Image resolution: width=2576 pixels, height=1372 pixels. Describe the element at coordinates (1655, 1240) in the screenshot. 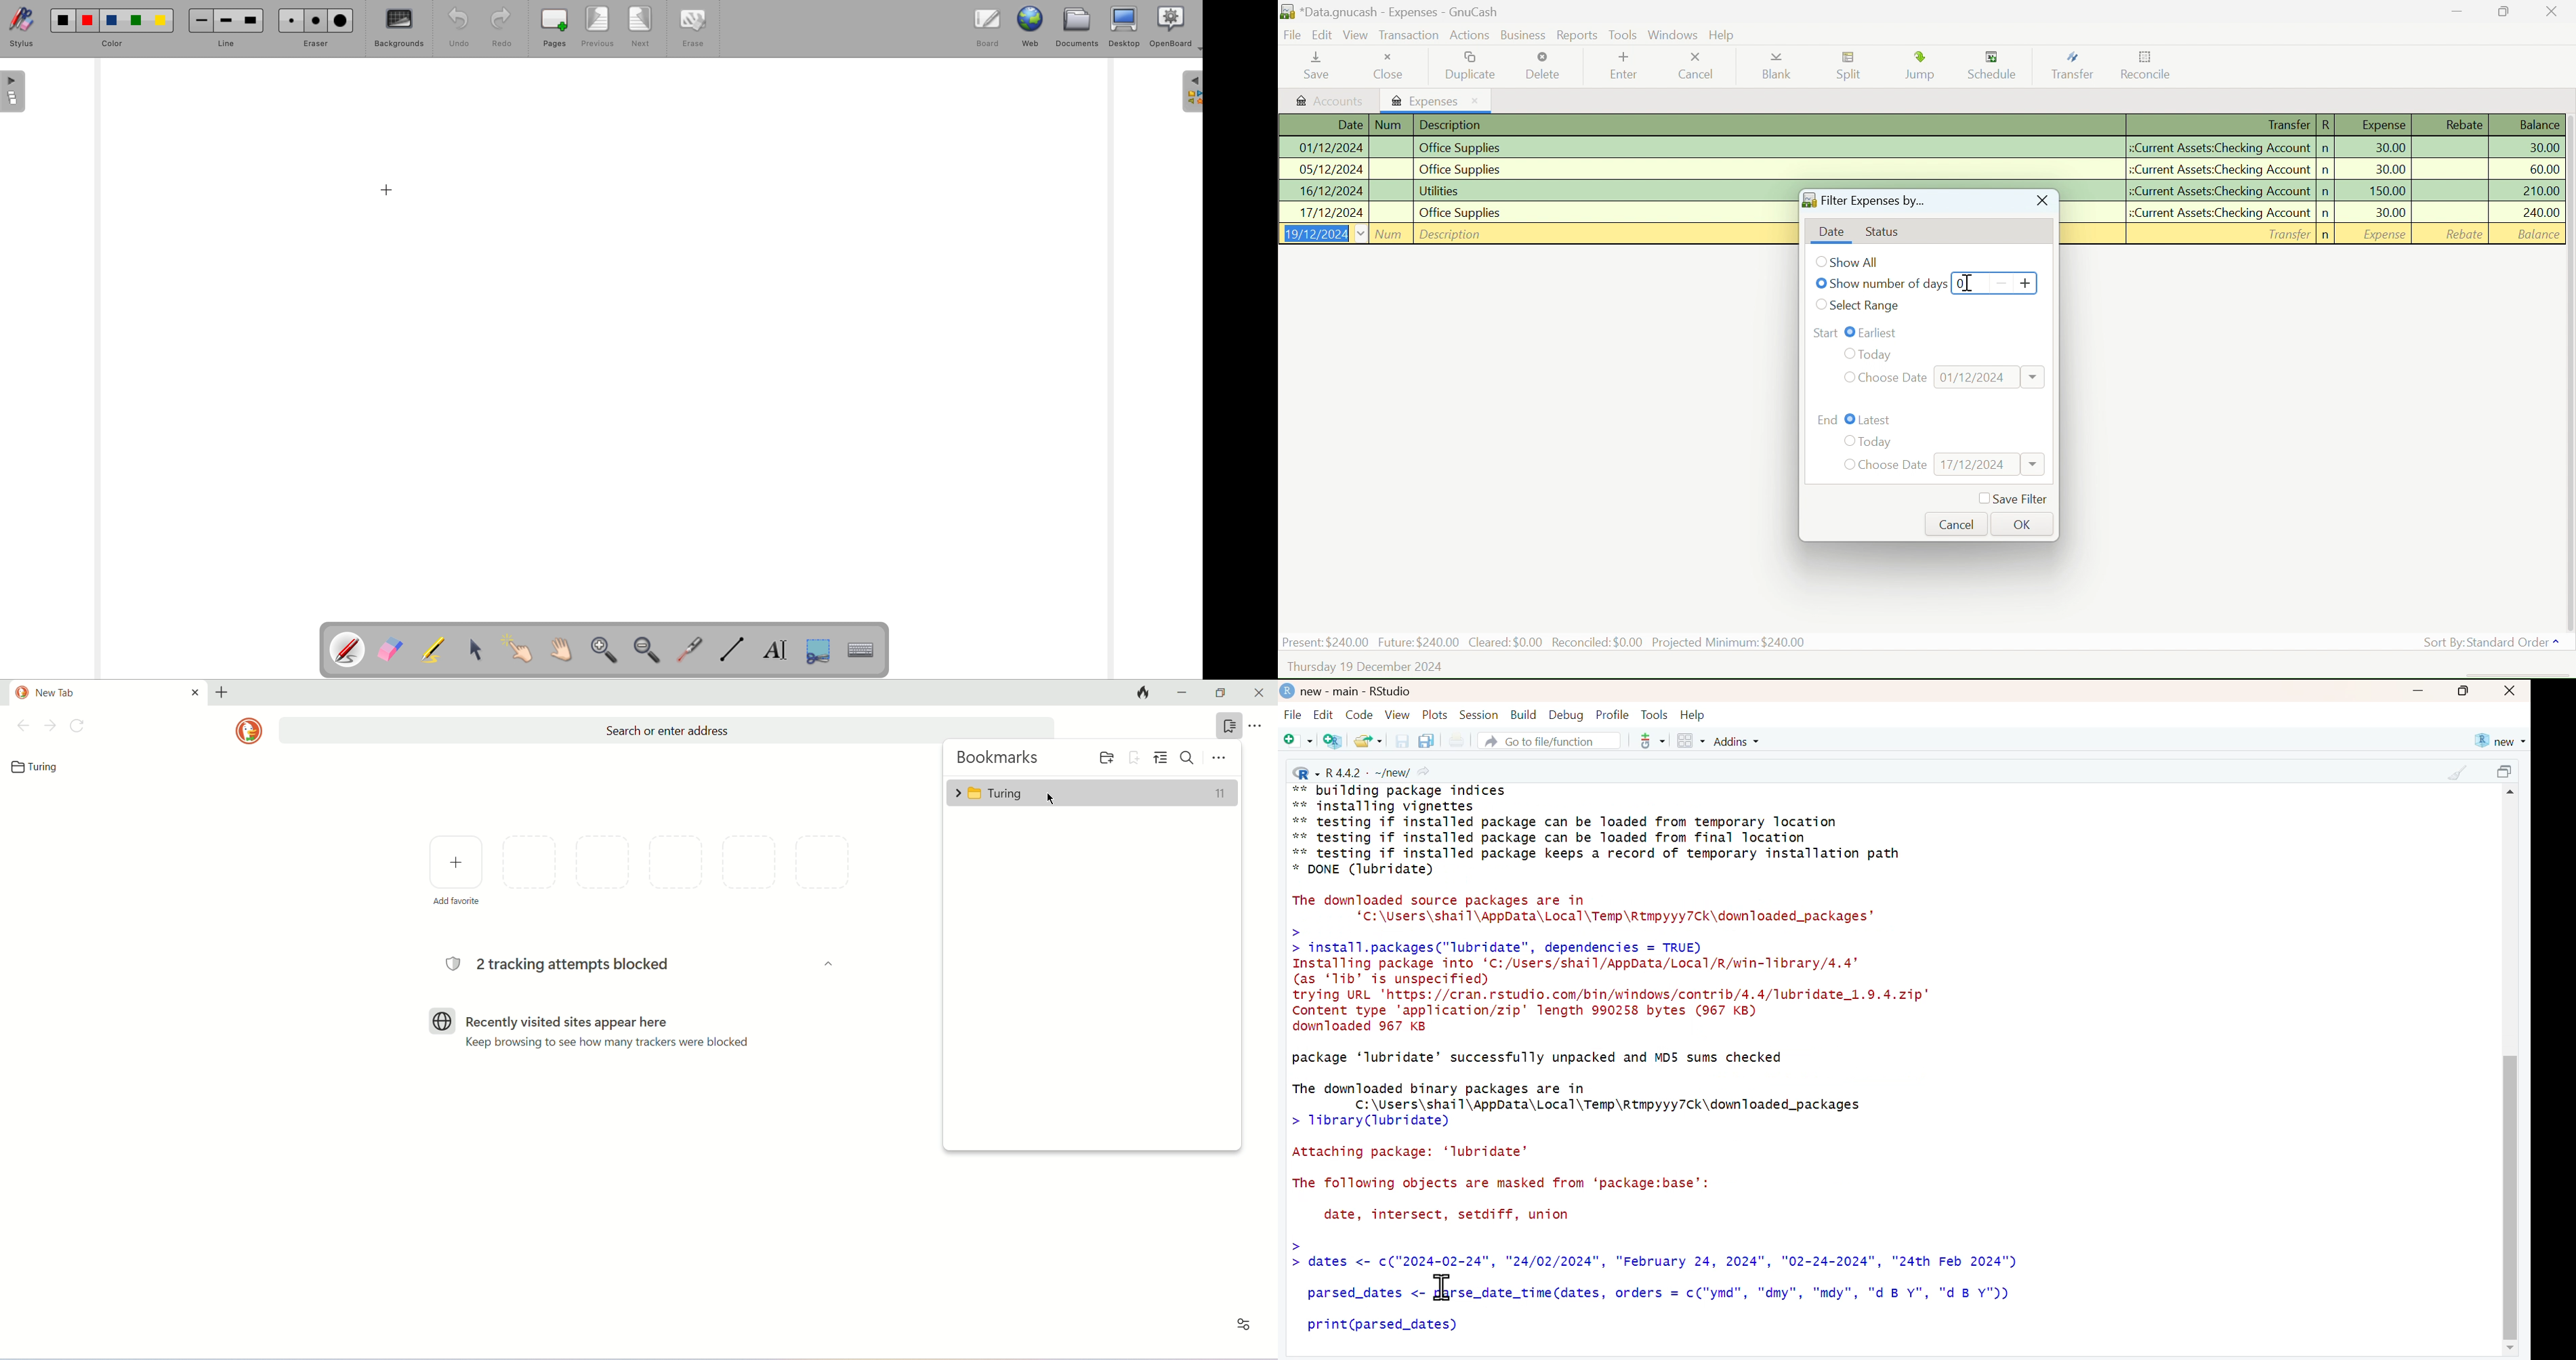

I see `Attaching package: ‘lubridate’
The following objects are masked from ‘package:base’:
date, intersect, setdiff, union
>
> dates <- c("2024-02-24", "24/02/2024", "February 24, 2024", "02-24-2024", "24th Feb 2024")
parsed_dates <- dh se_date_timecdates, orders = c("ymd", "dmy", "mdy", "d B Y", "d B Y"))
print(parsed_dates)` at that location.